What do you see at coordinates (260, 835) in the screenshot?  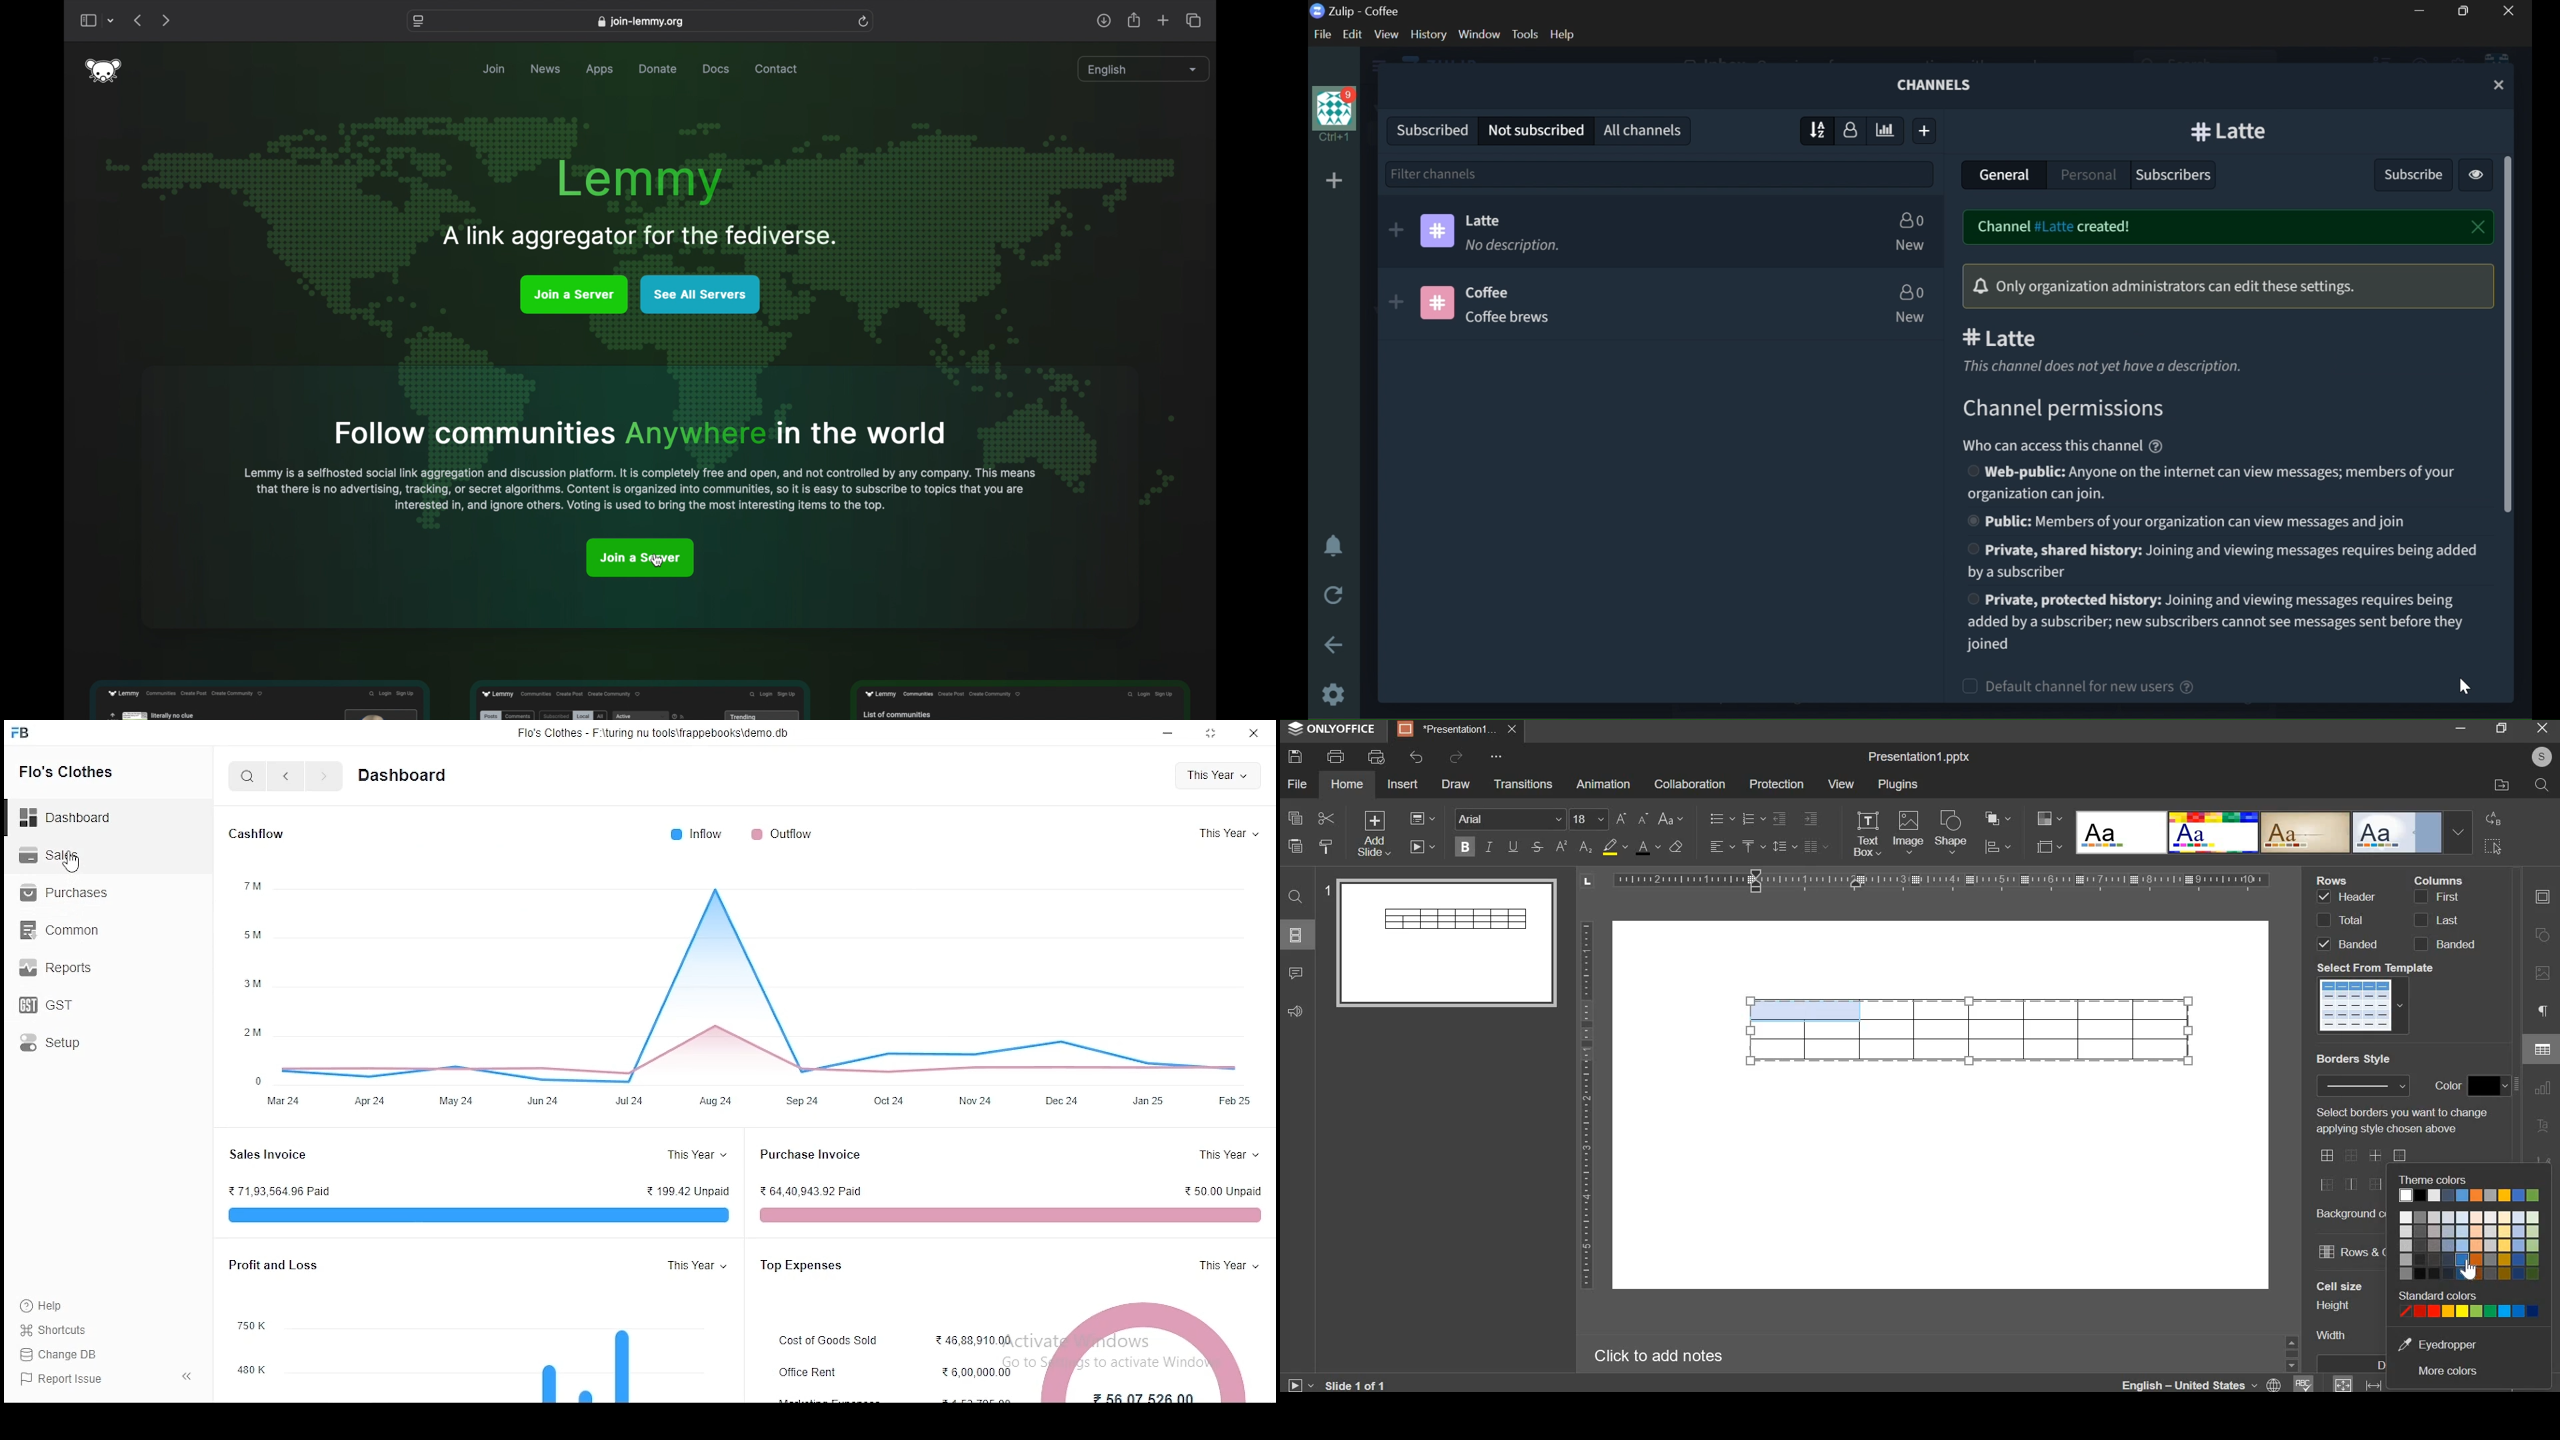 I see `cashflow` at bounding box center [260, 835].